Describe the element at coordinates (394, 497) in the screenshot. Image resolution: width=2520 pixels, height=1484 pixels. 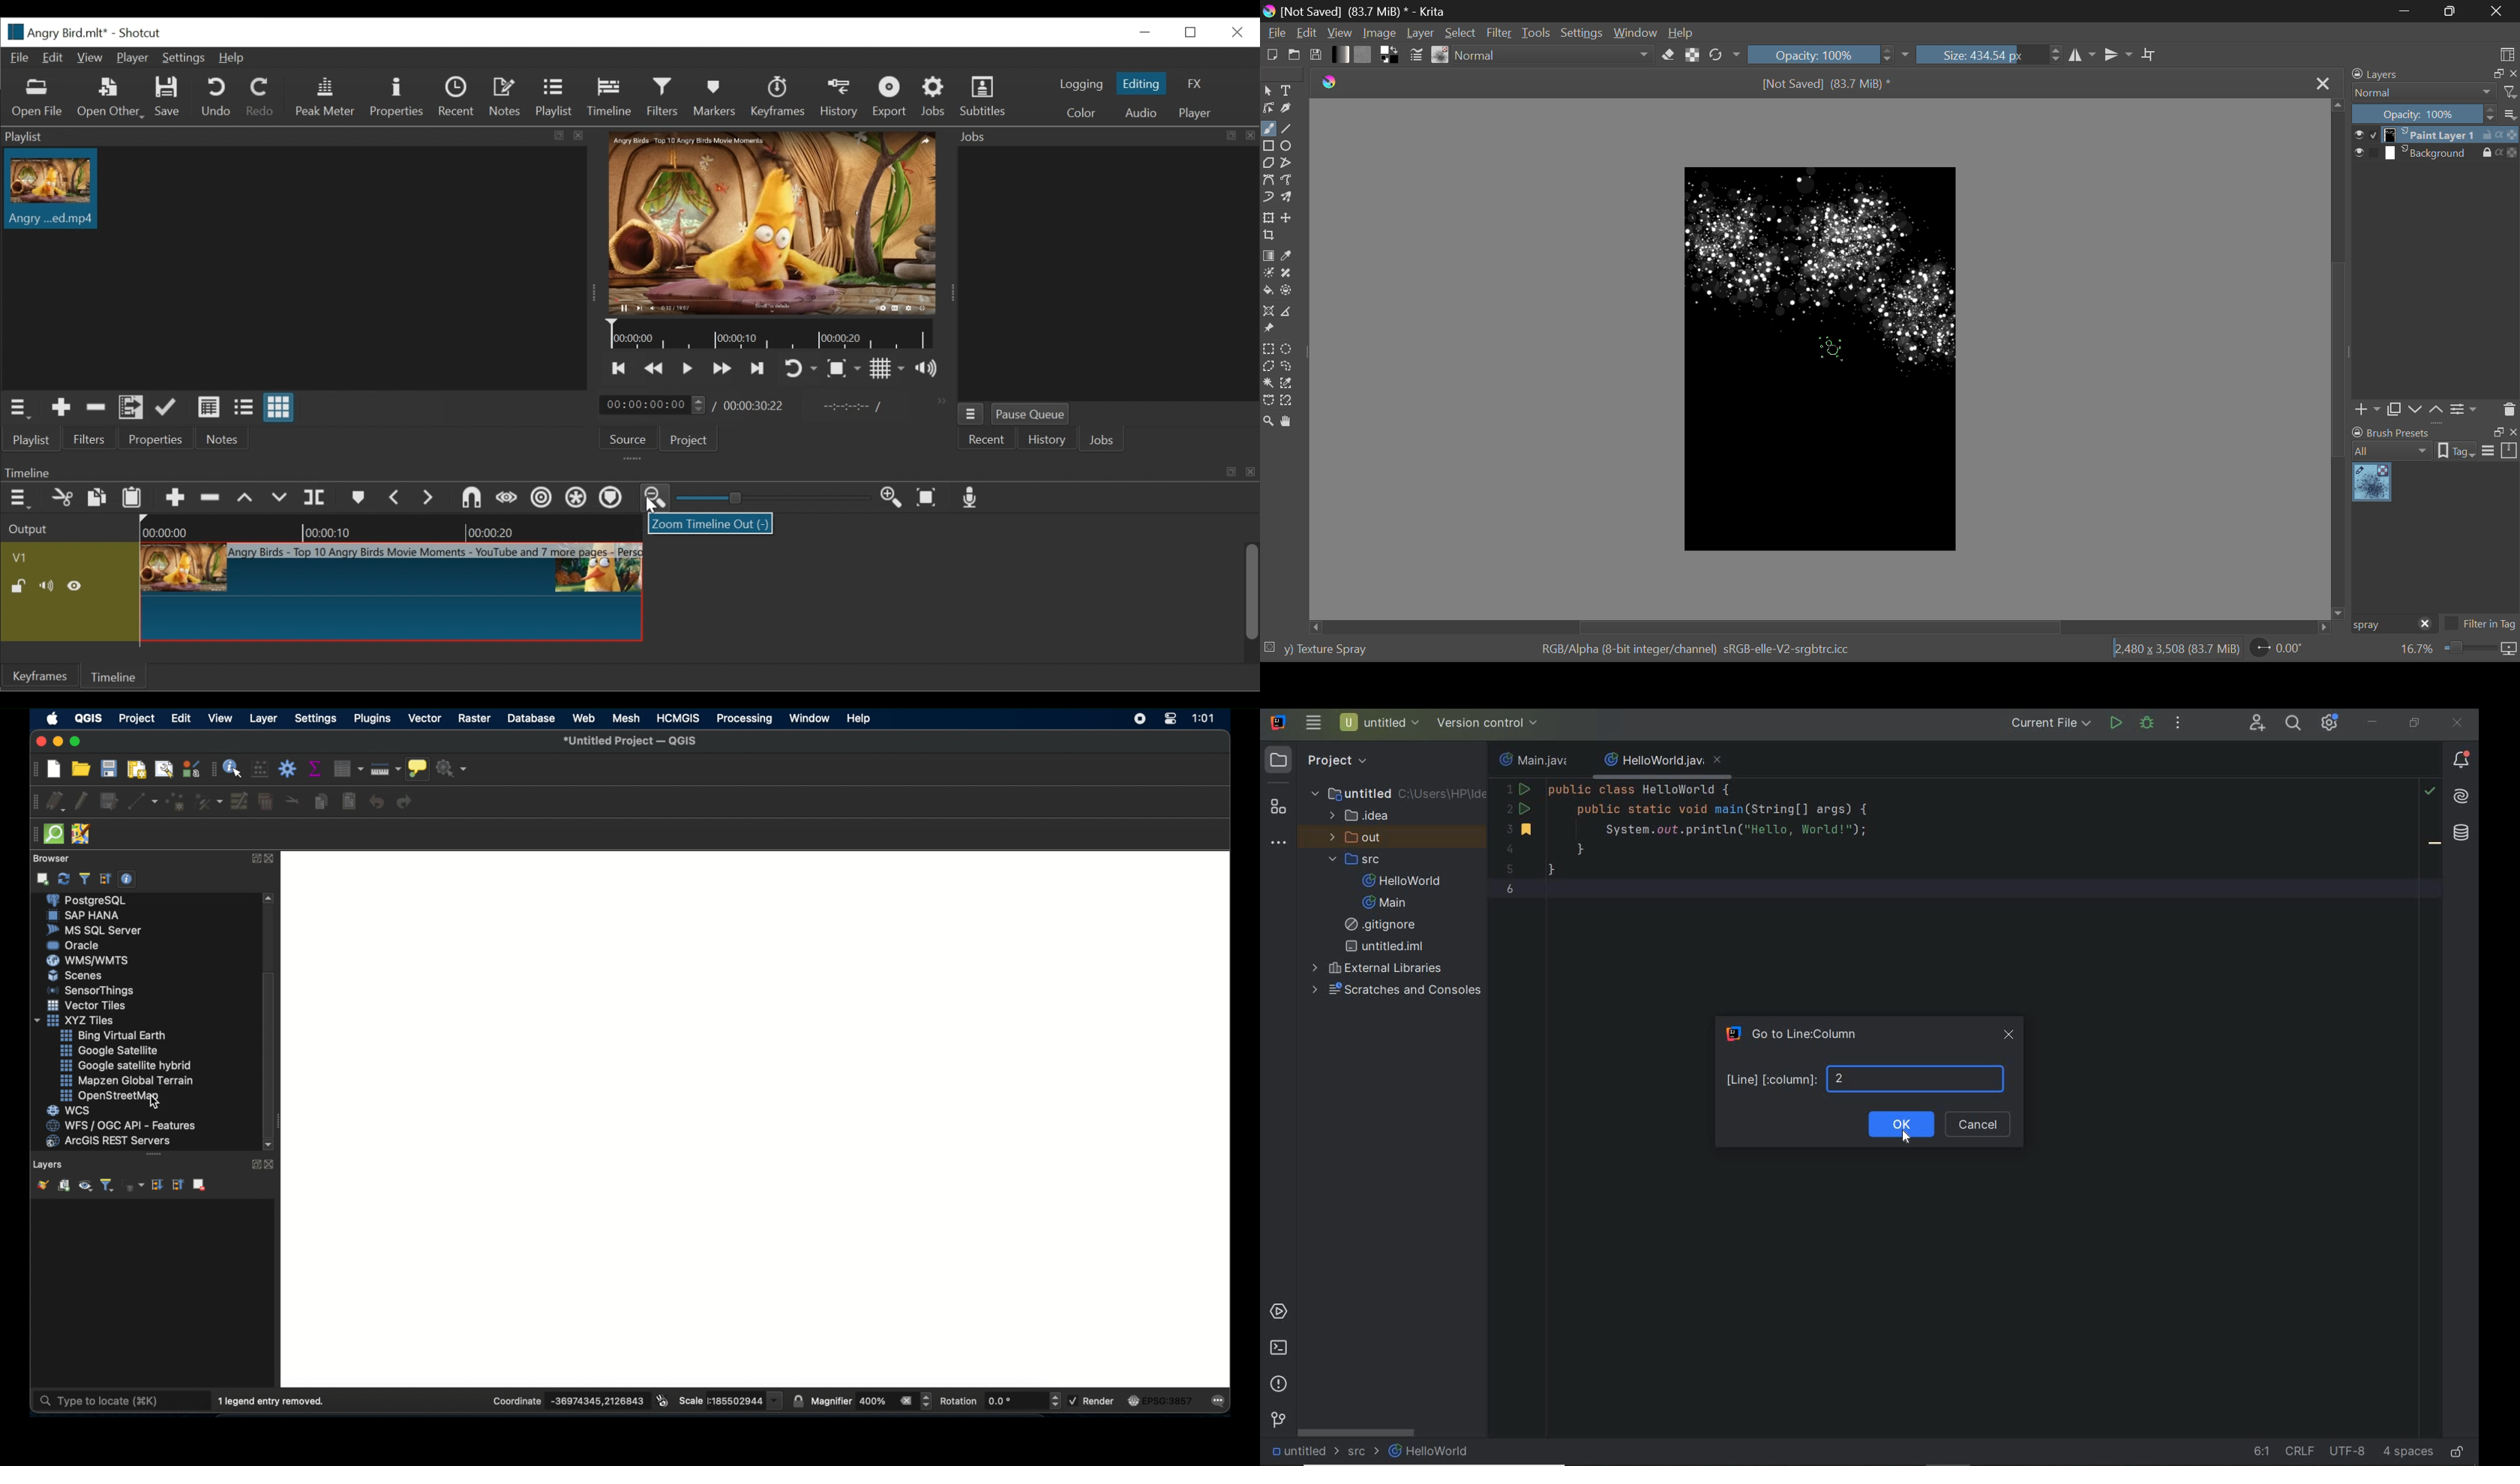
I see `previous` at that location.